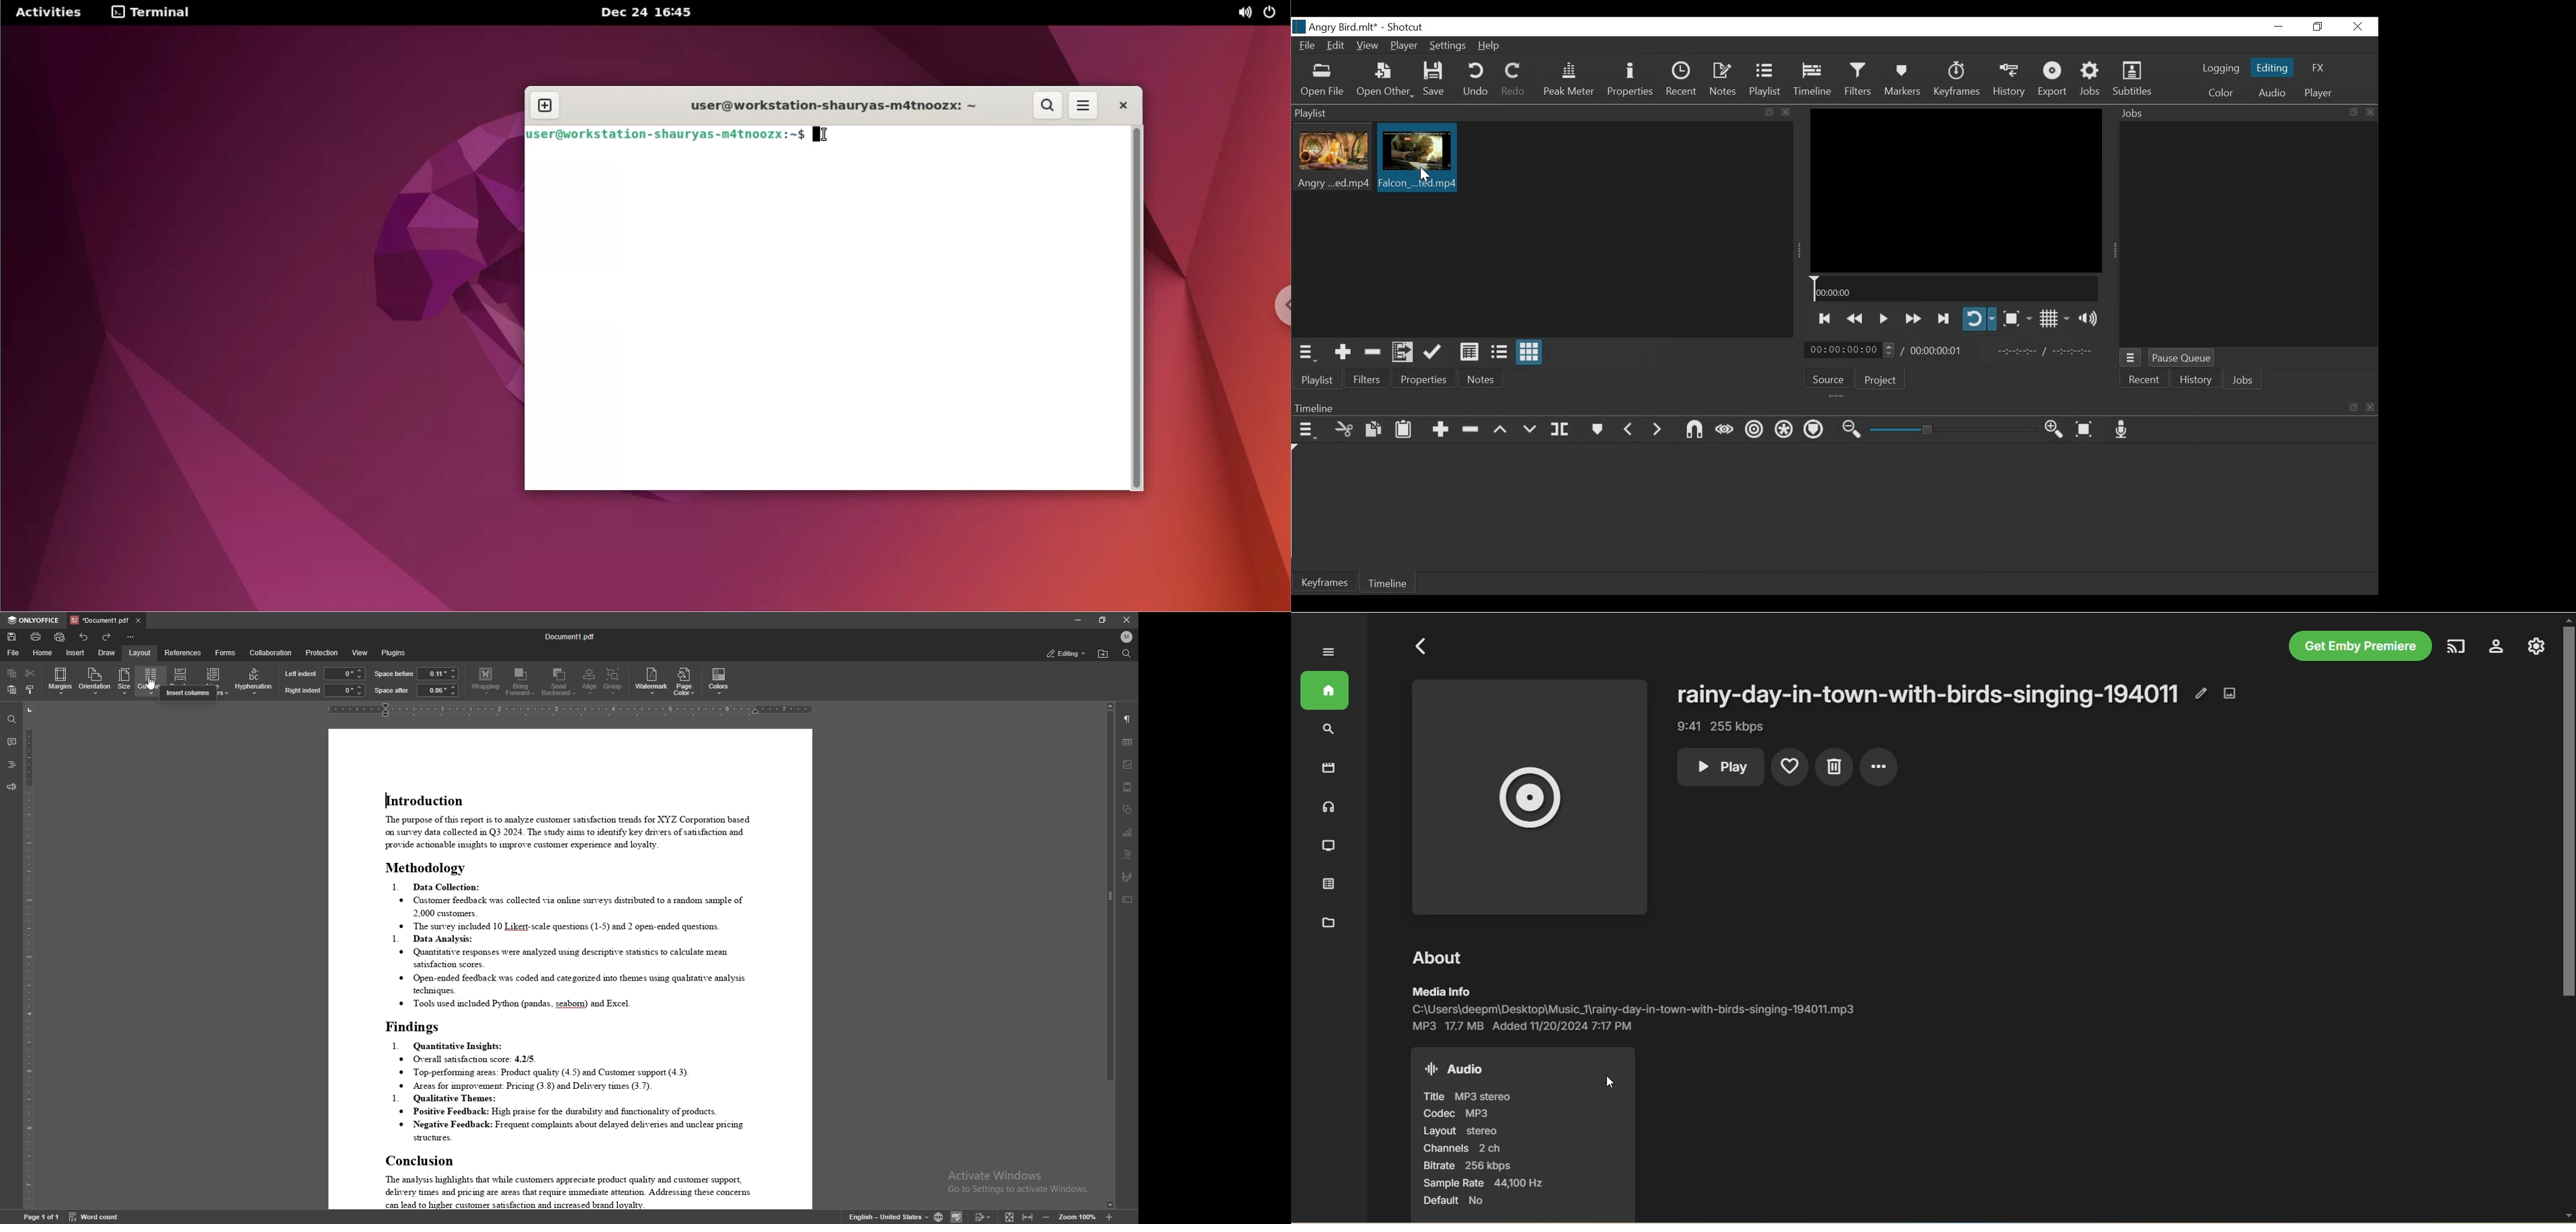 This screenshot has width=2576, height=1232. I want to click on Recent, so click(2143, 381).